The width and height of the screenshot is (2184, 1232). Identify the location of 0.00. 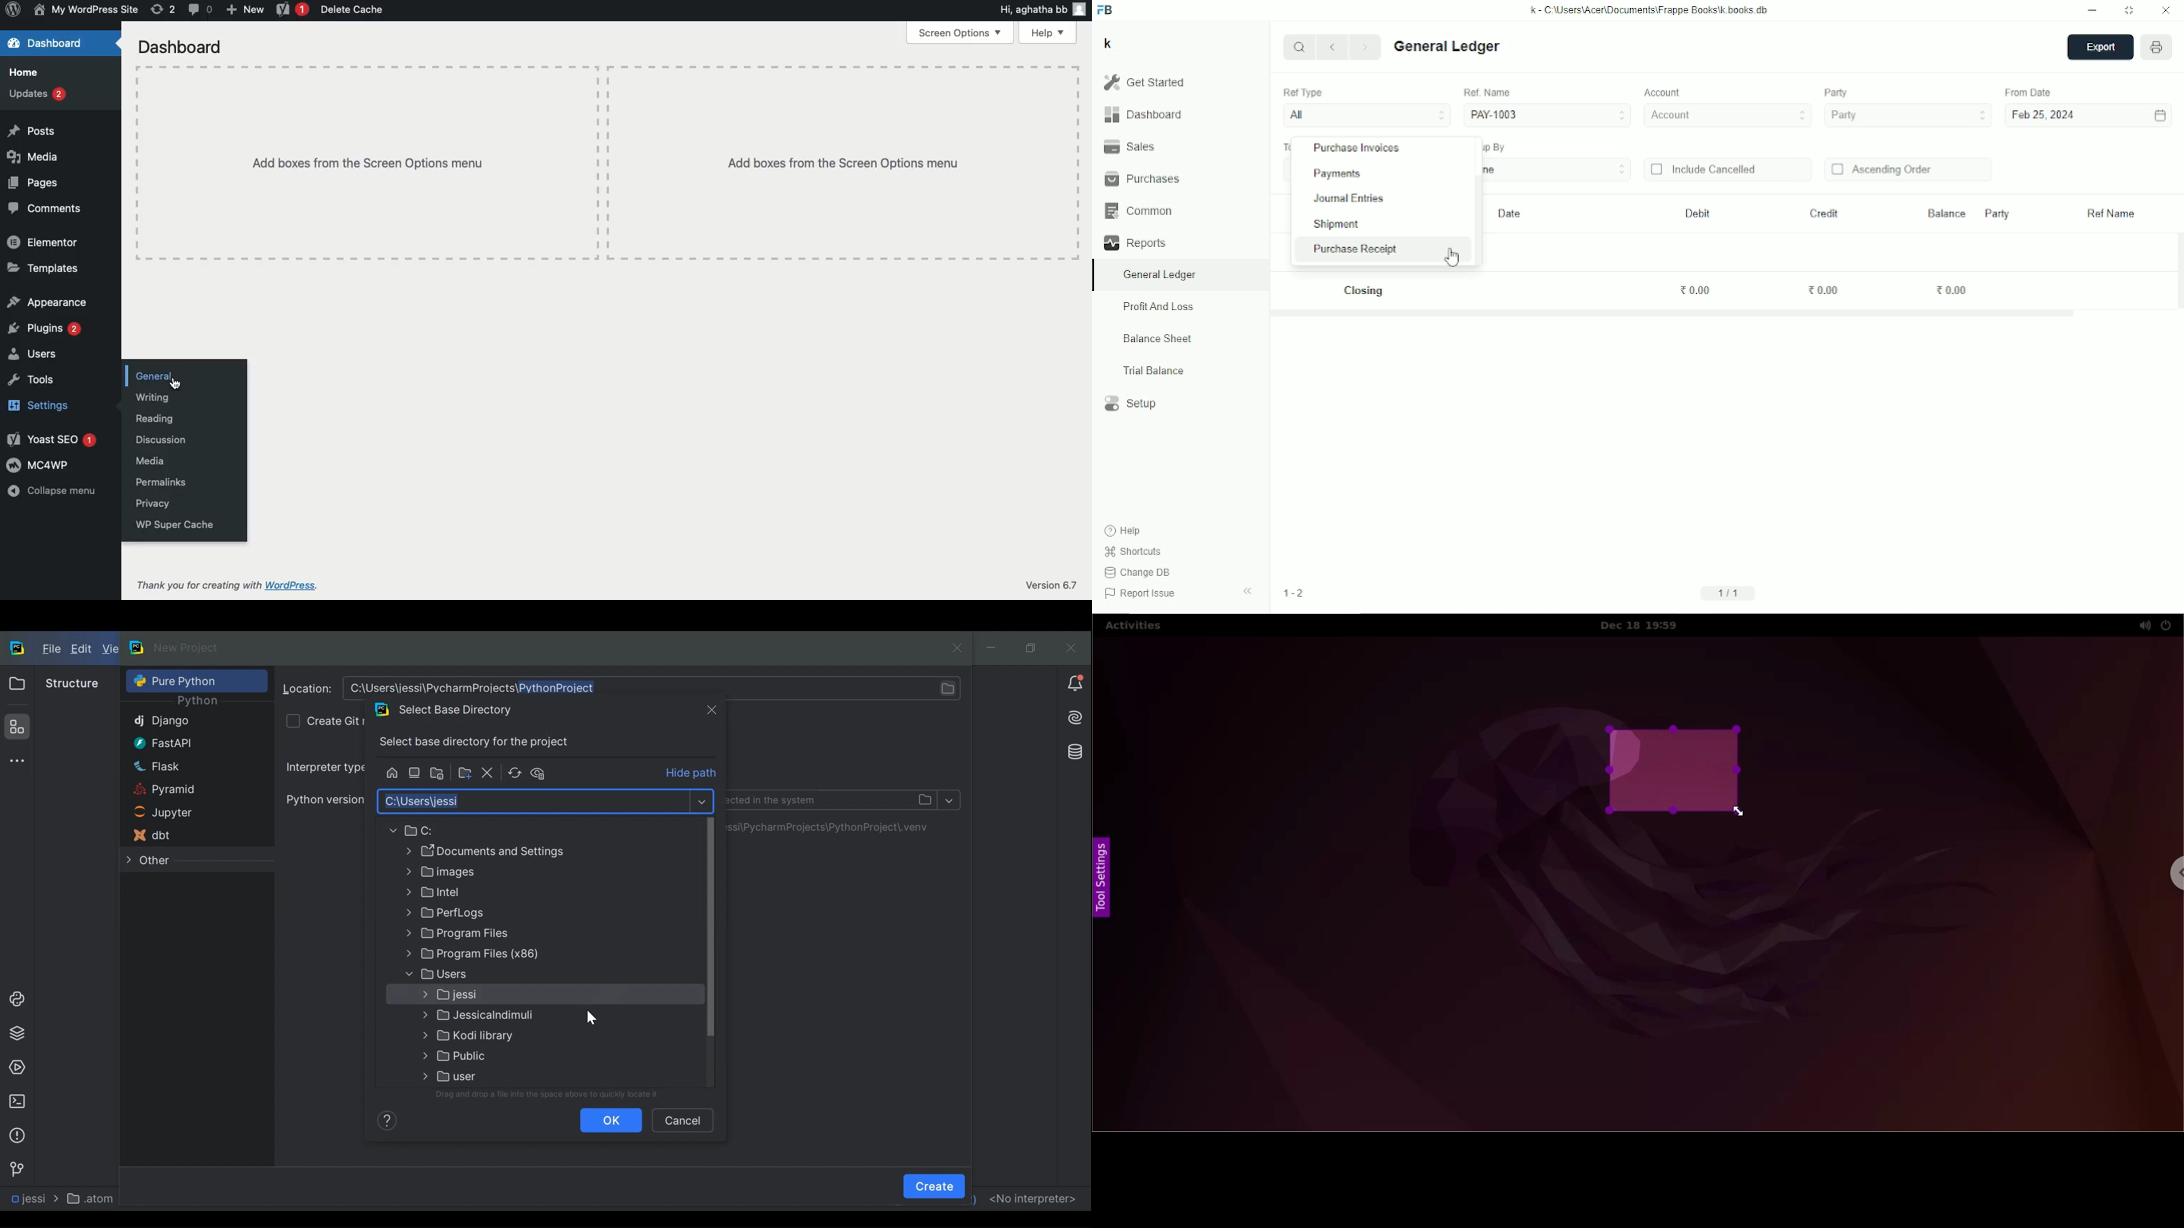
(1952, 289).